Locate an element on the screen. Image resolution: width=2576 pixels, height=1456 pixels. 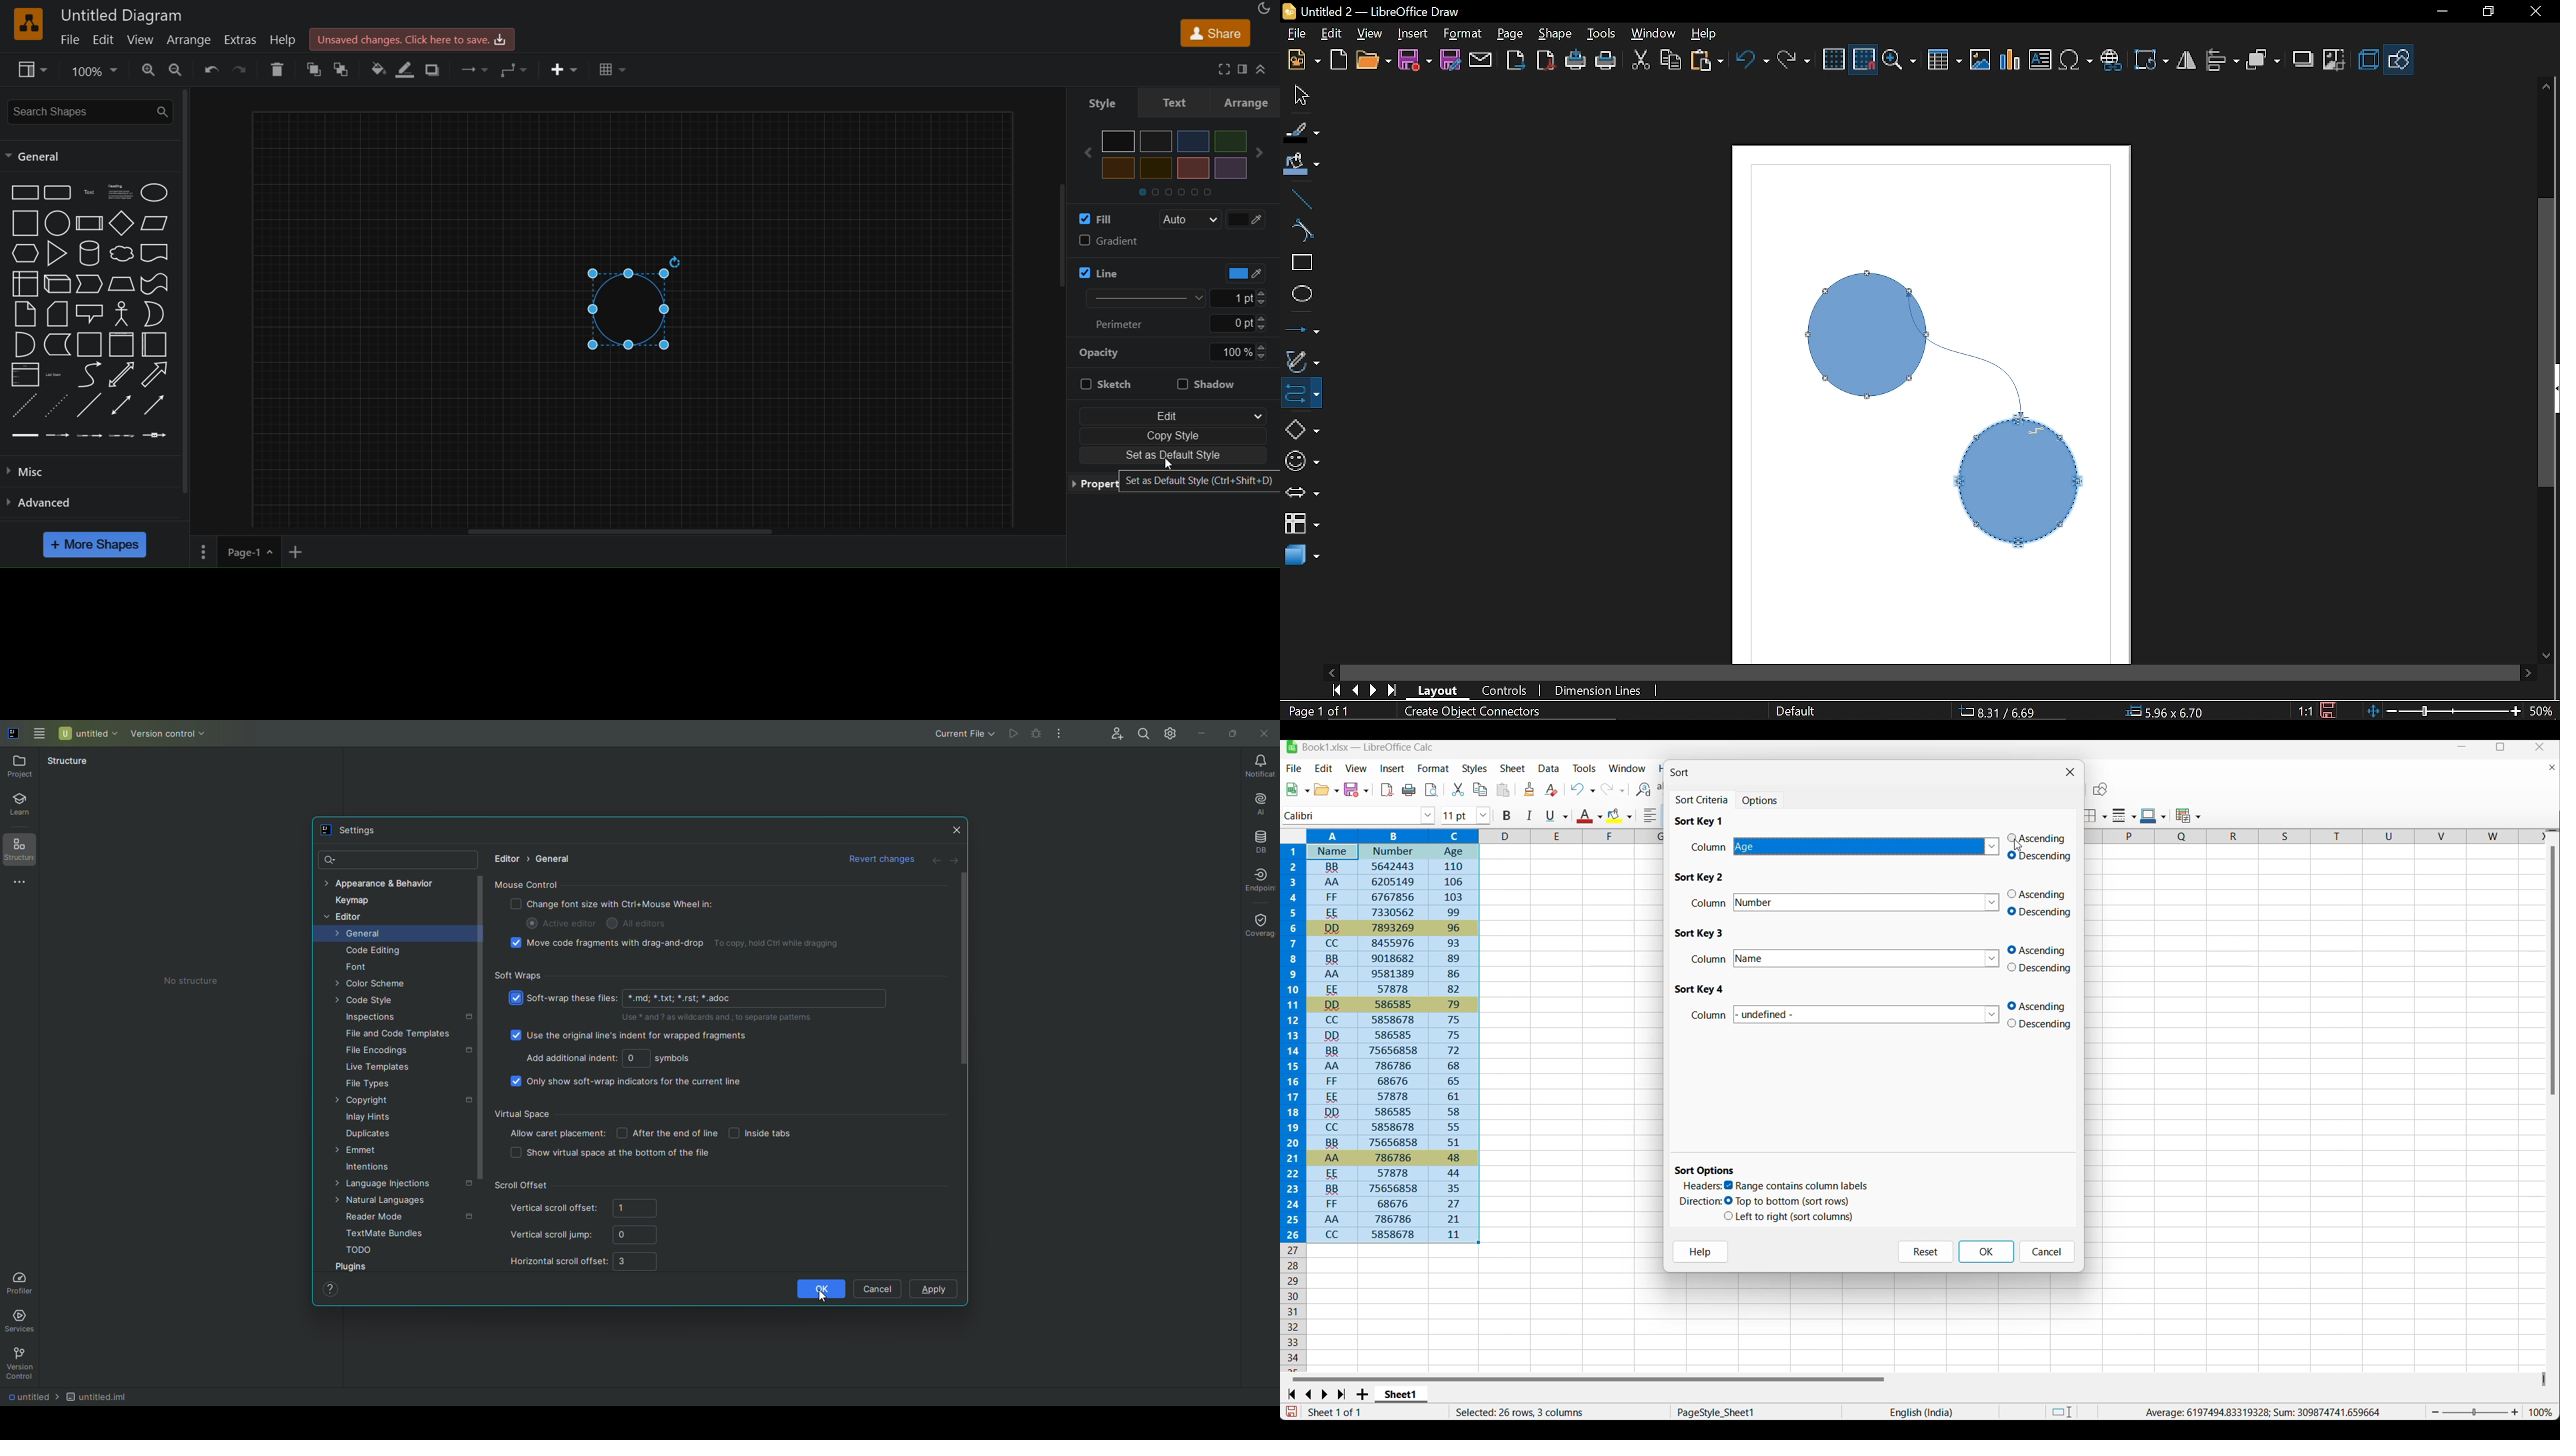
Show interface in a smaller tab is located at coordinates (2501, 747).